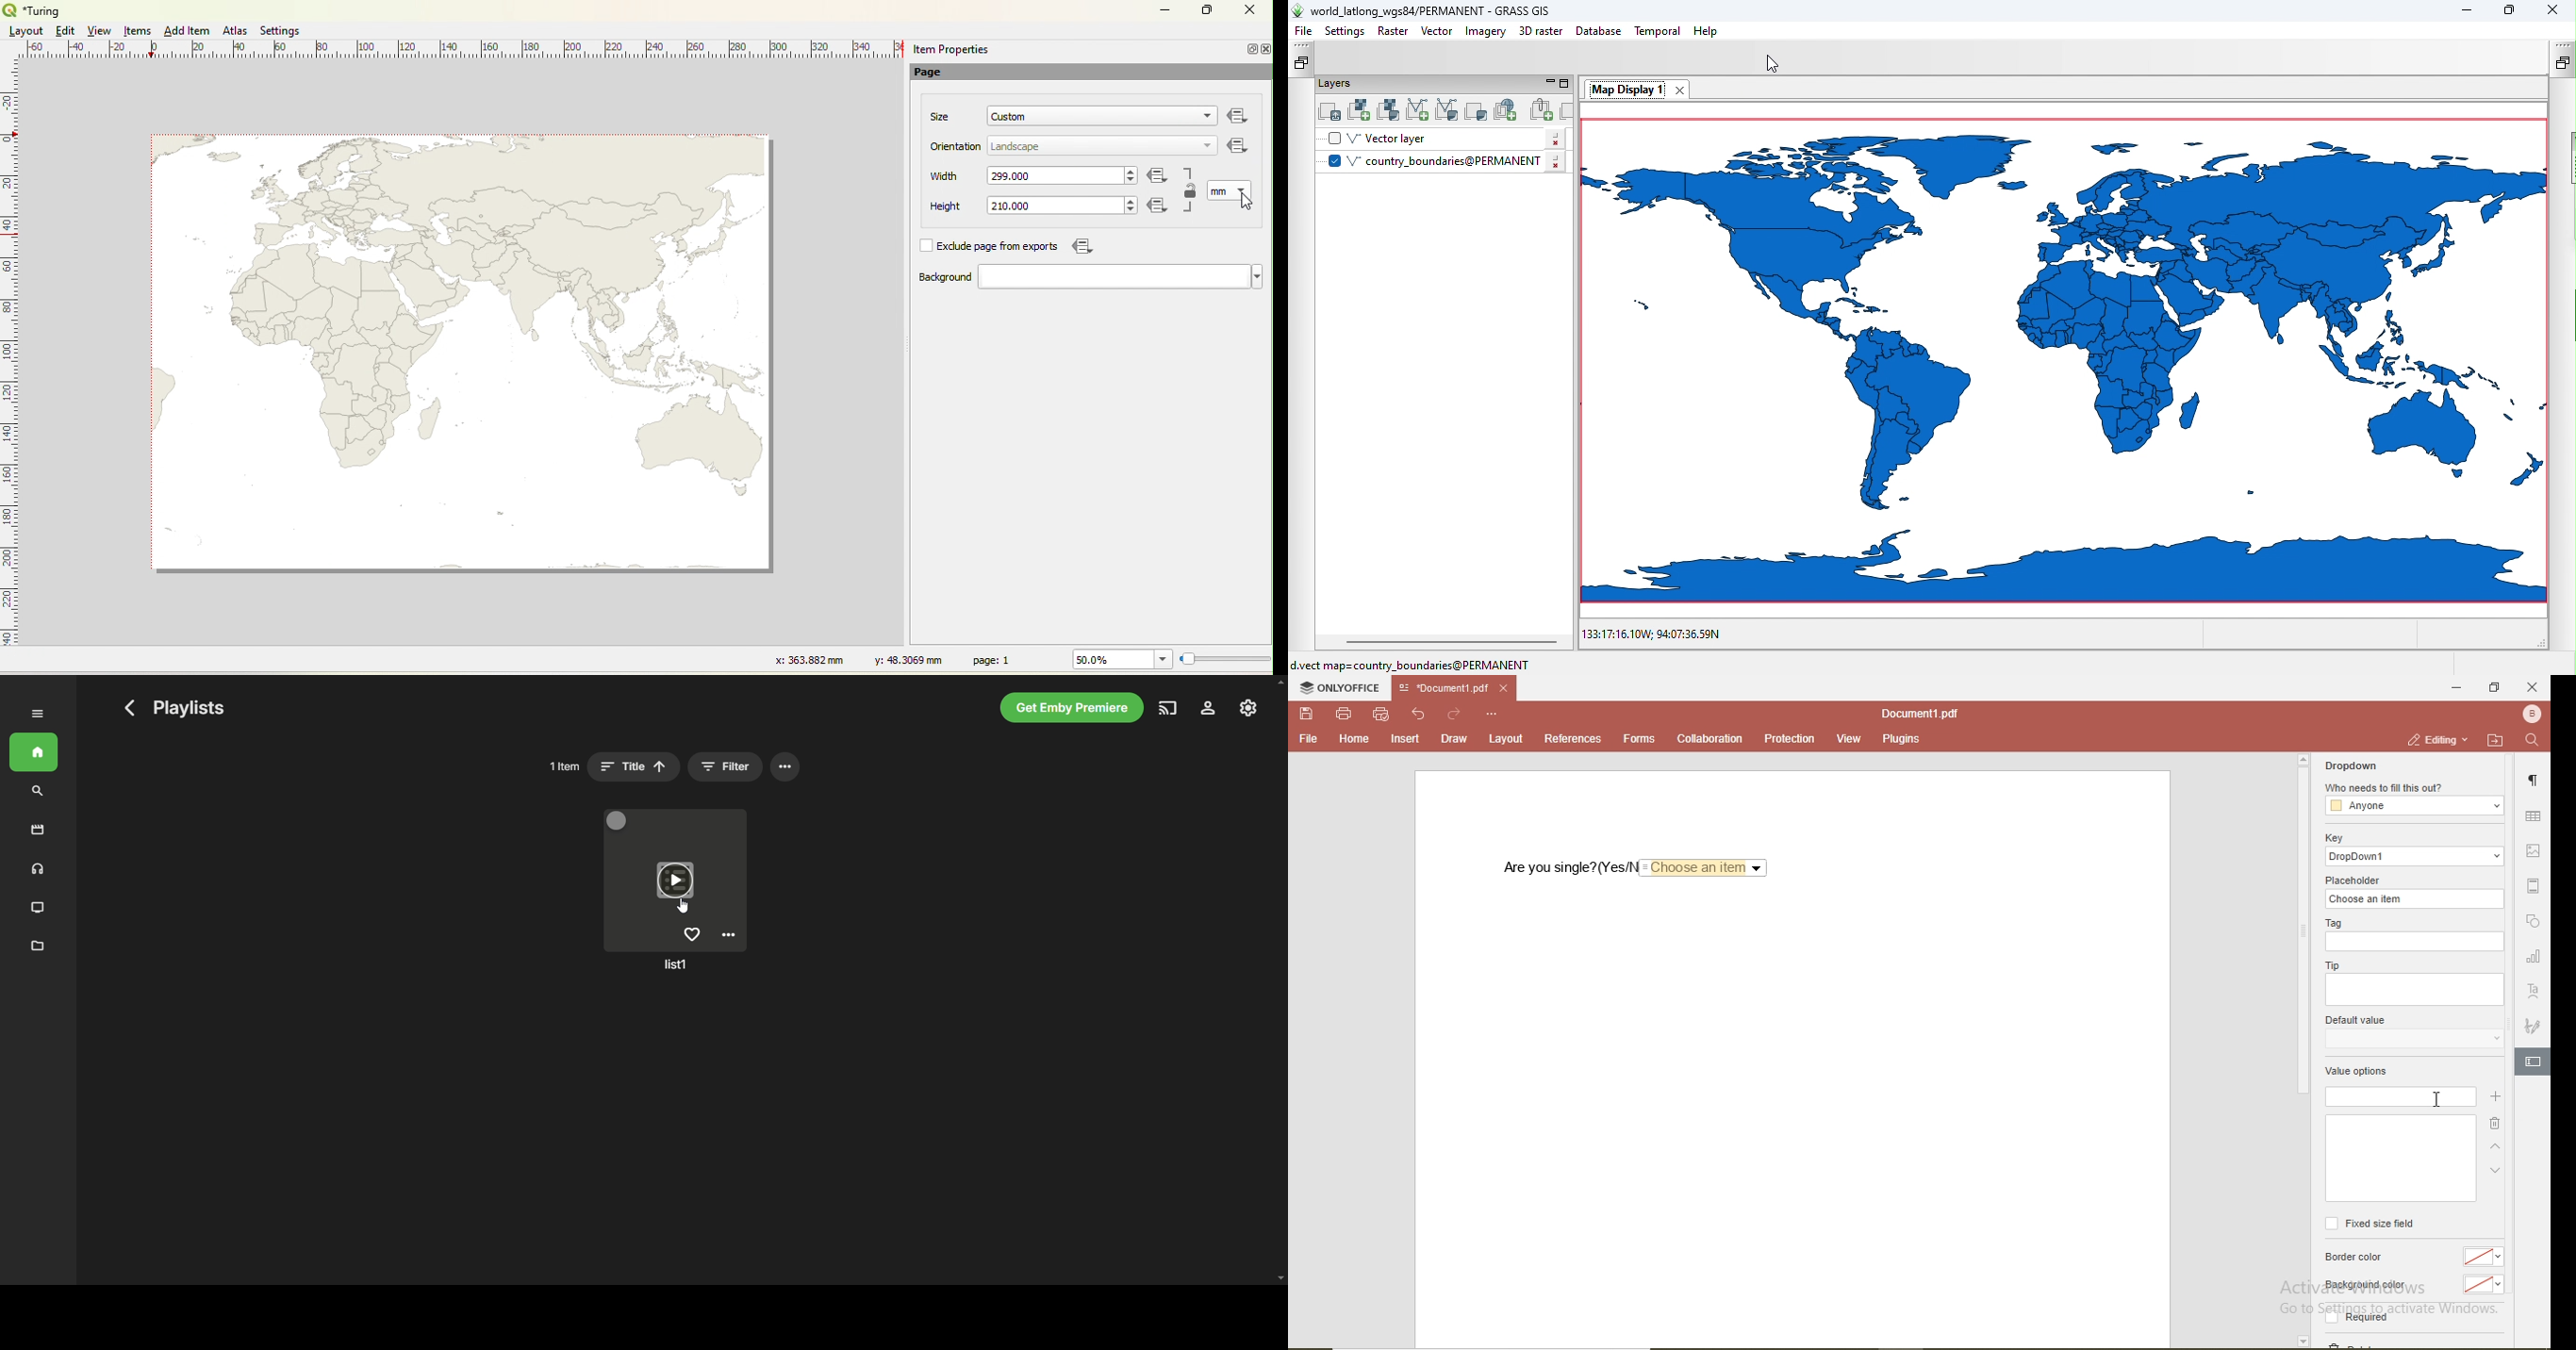 This screenshot has height=1372, width=2576. Describe the element at coordinates (2535, 848) in the screenshot. I see `image` at that location.